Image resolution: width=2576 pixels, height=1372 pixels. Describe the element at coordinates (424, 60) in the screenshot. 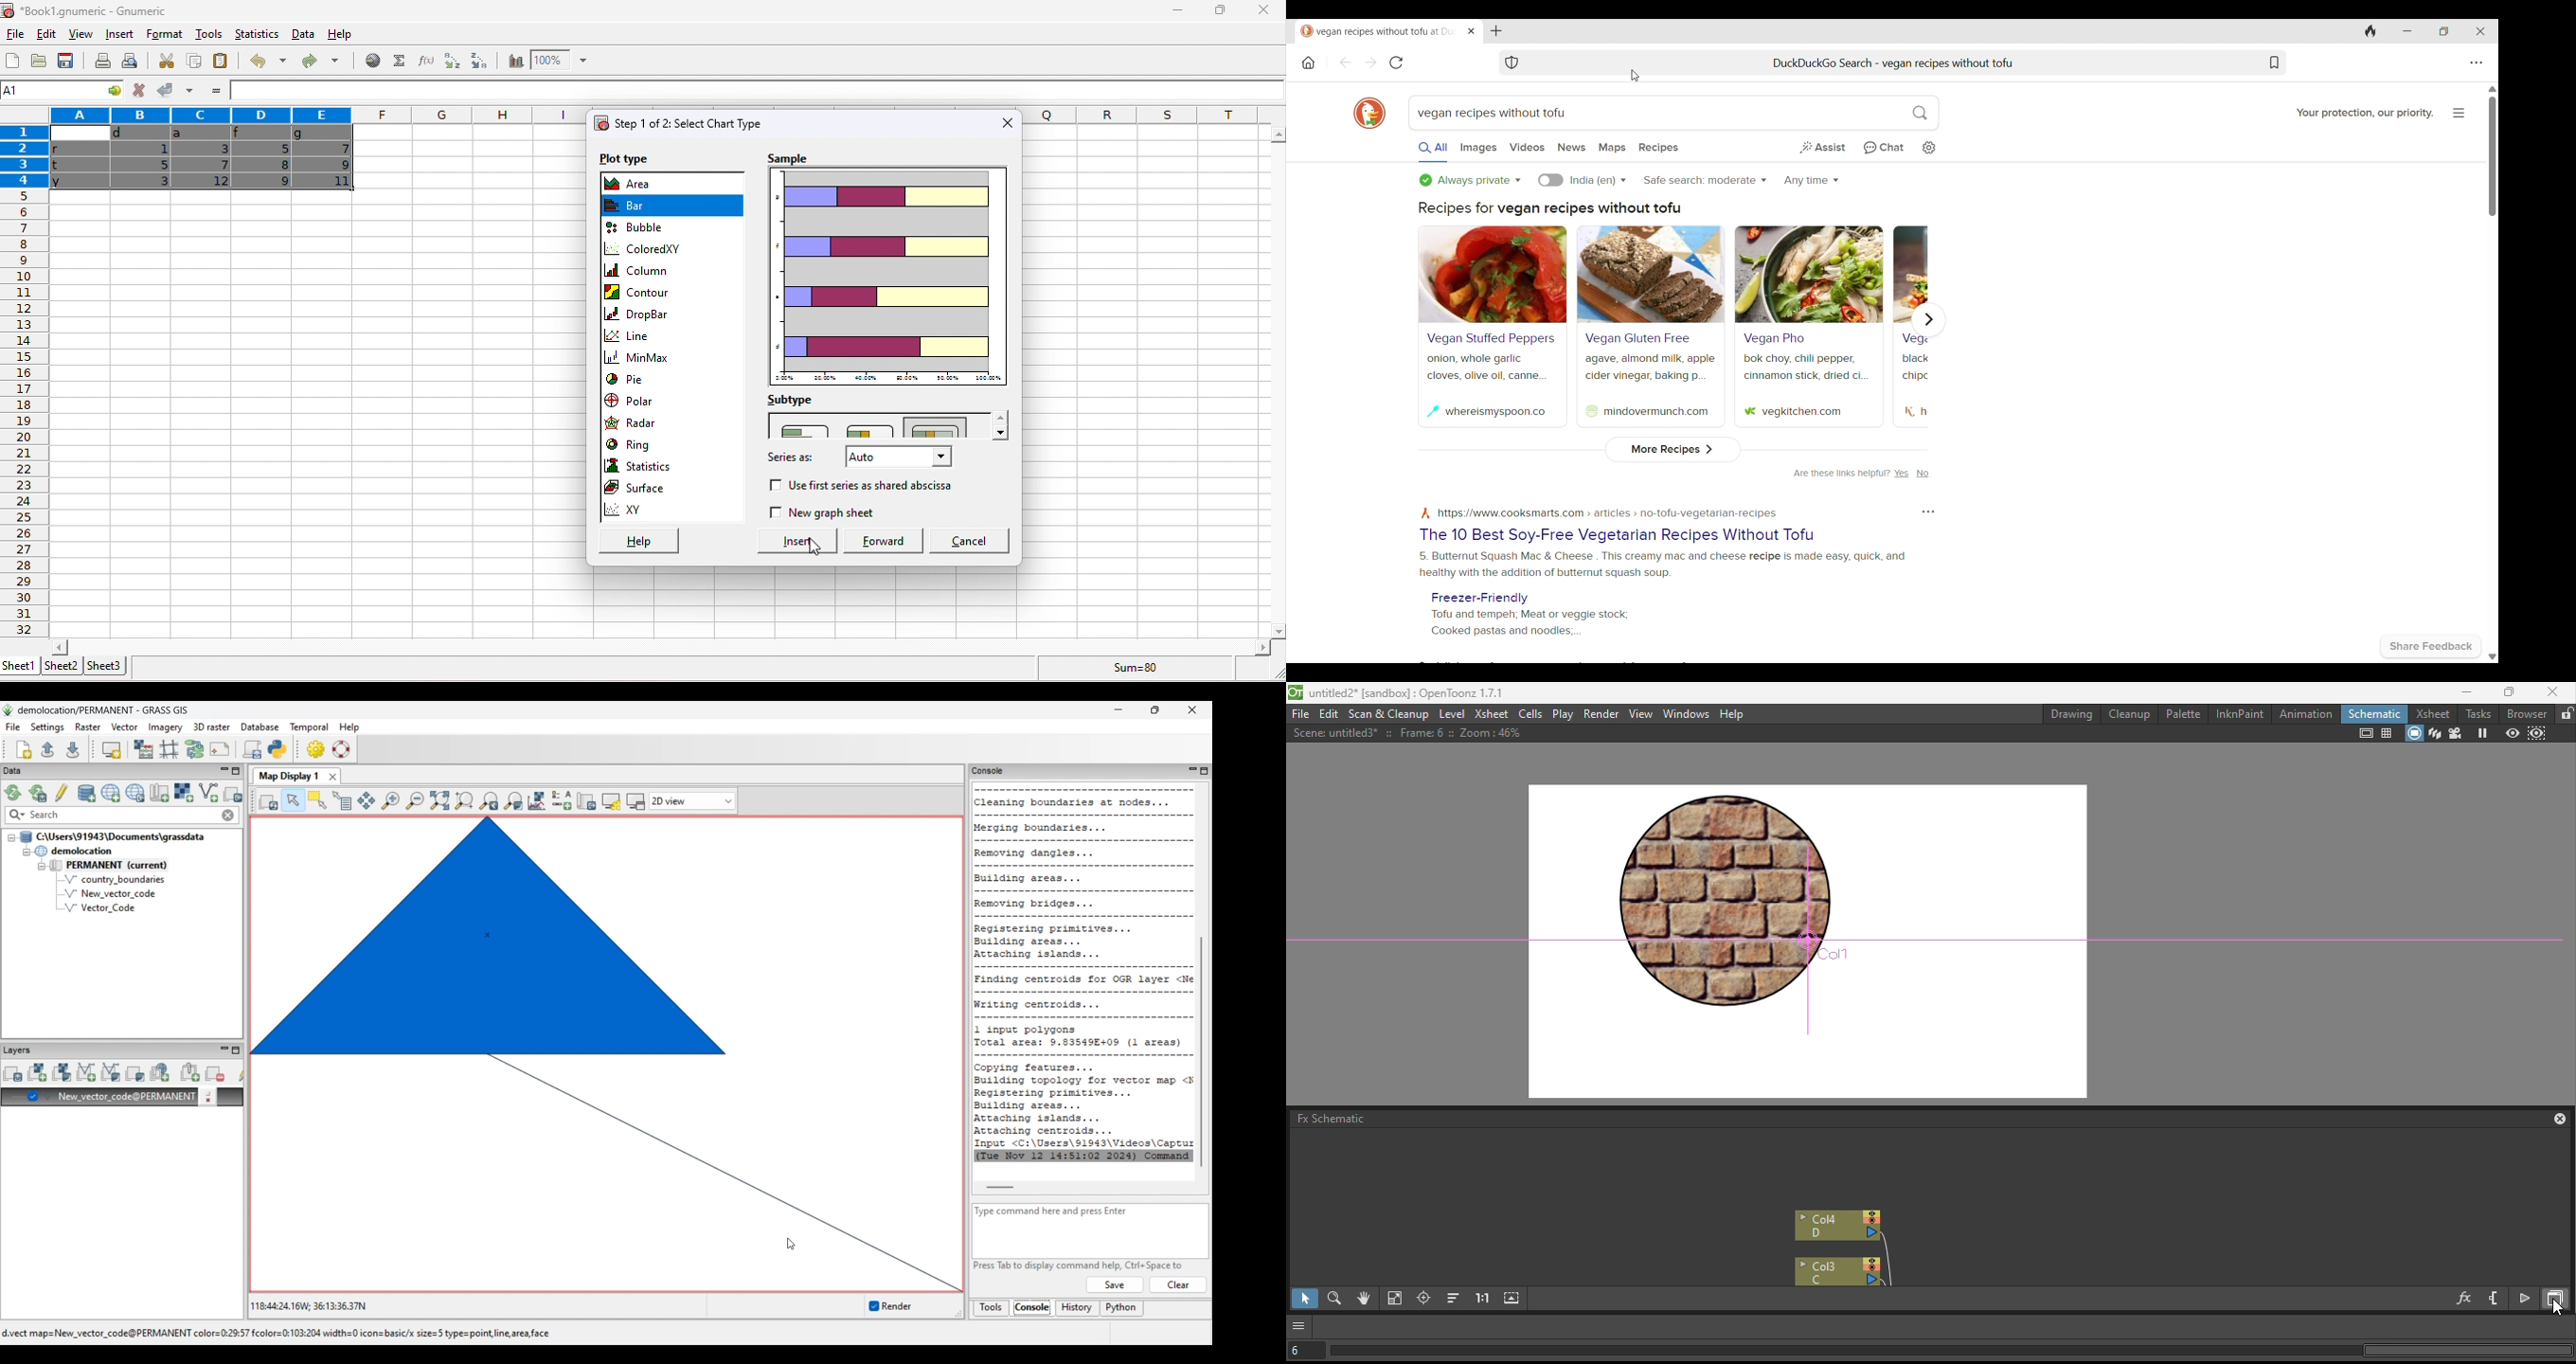

I see `function wizard` at that location.